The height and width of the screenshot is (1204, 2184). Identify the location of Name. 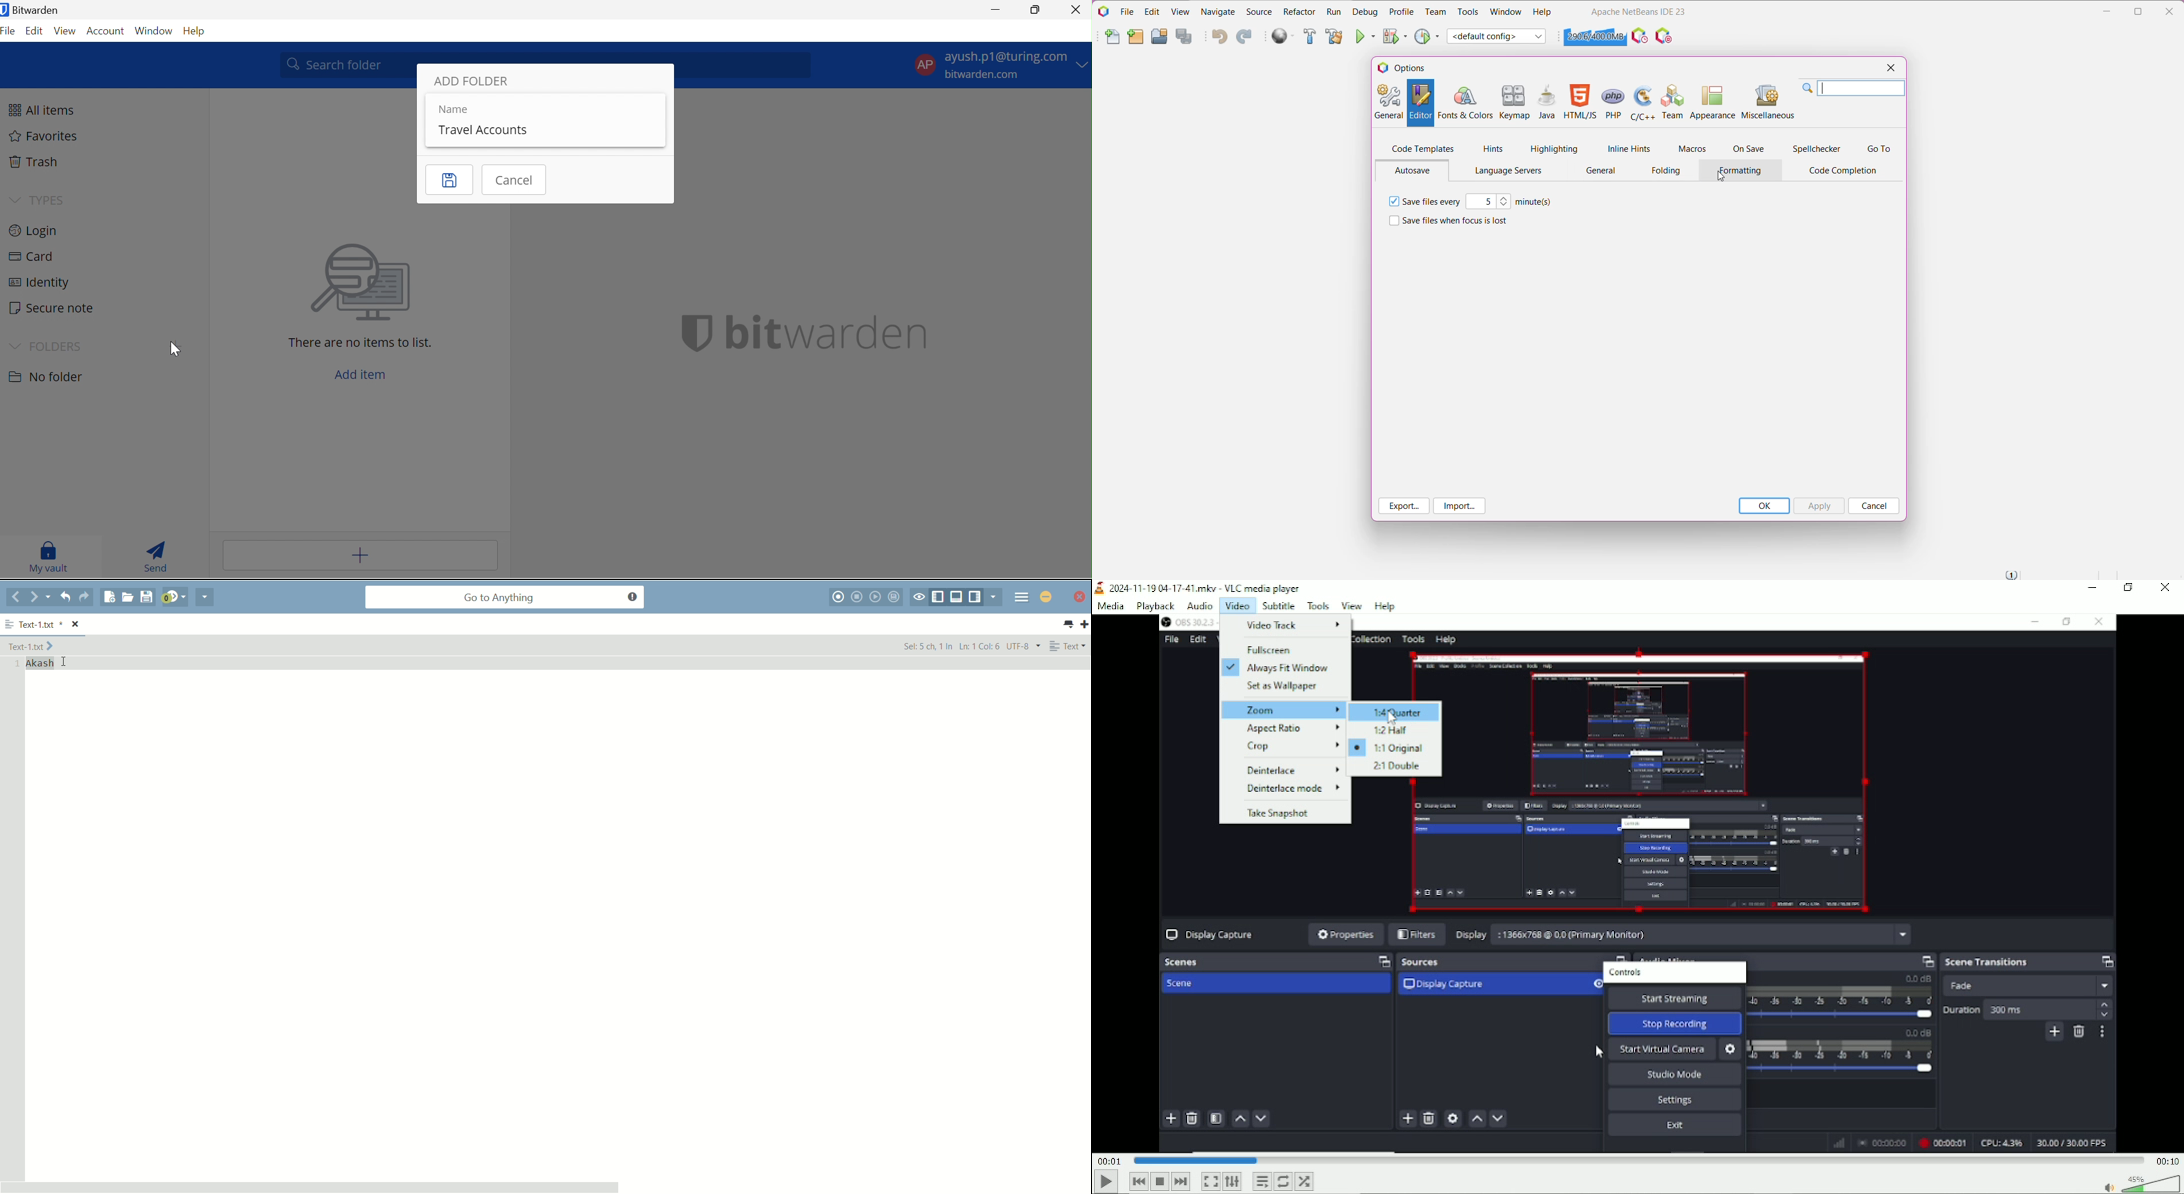
(456, 110).